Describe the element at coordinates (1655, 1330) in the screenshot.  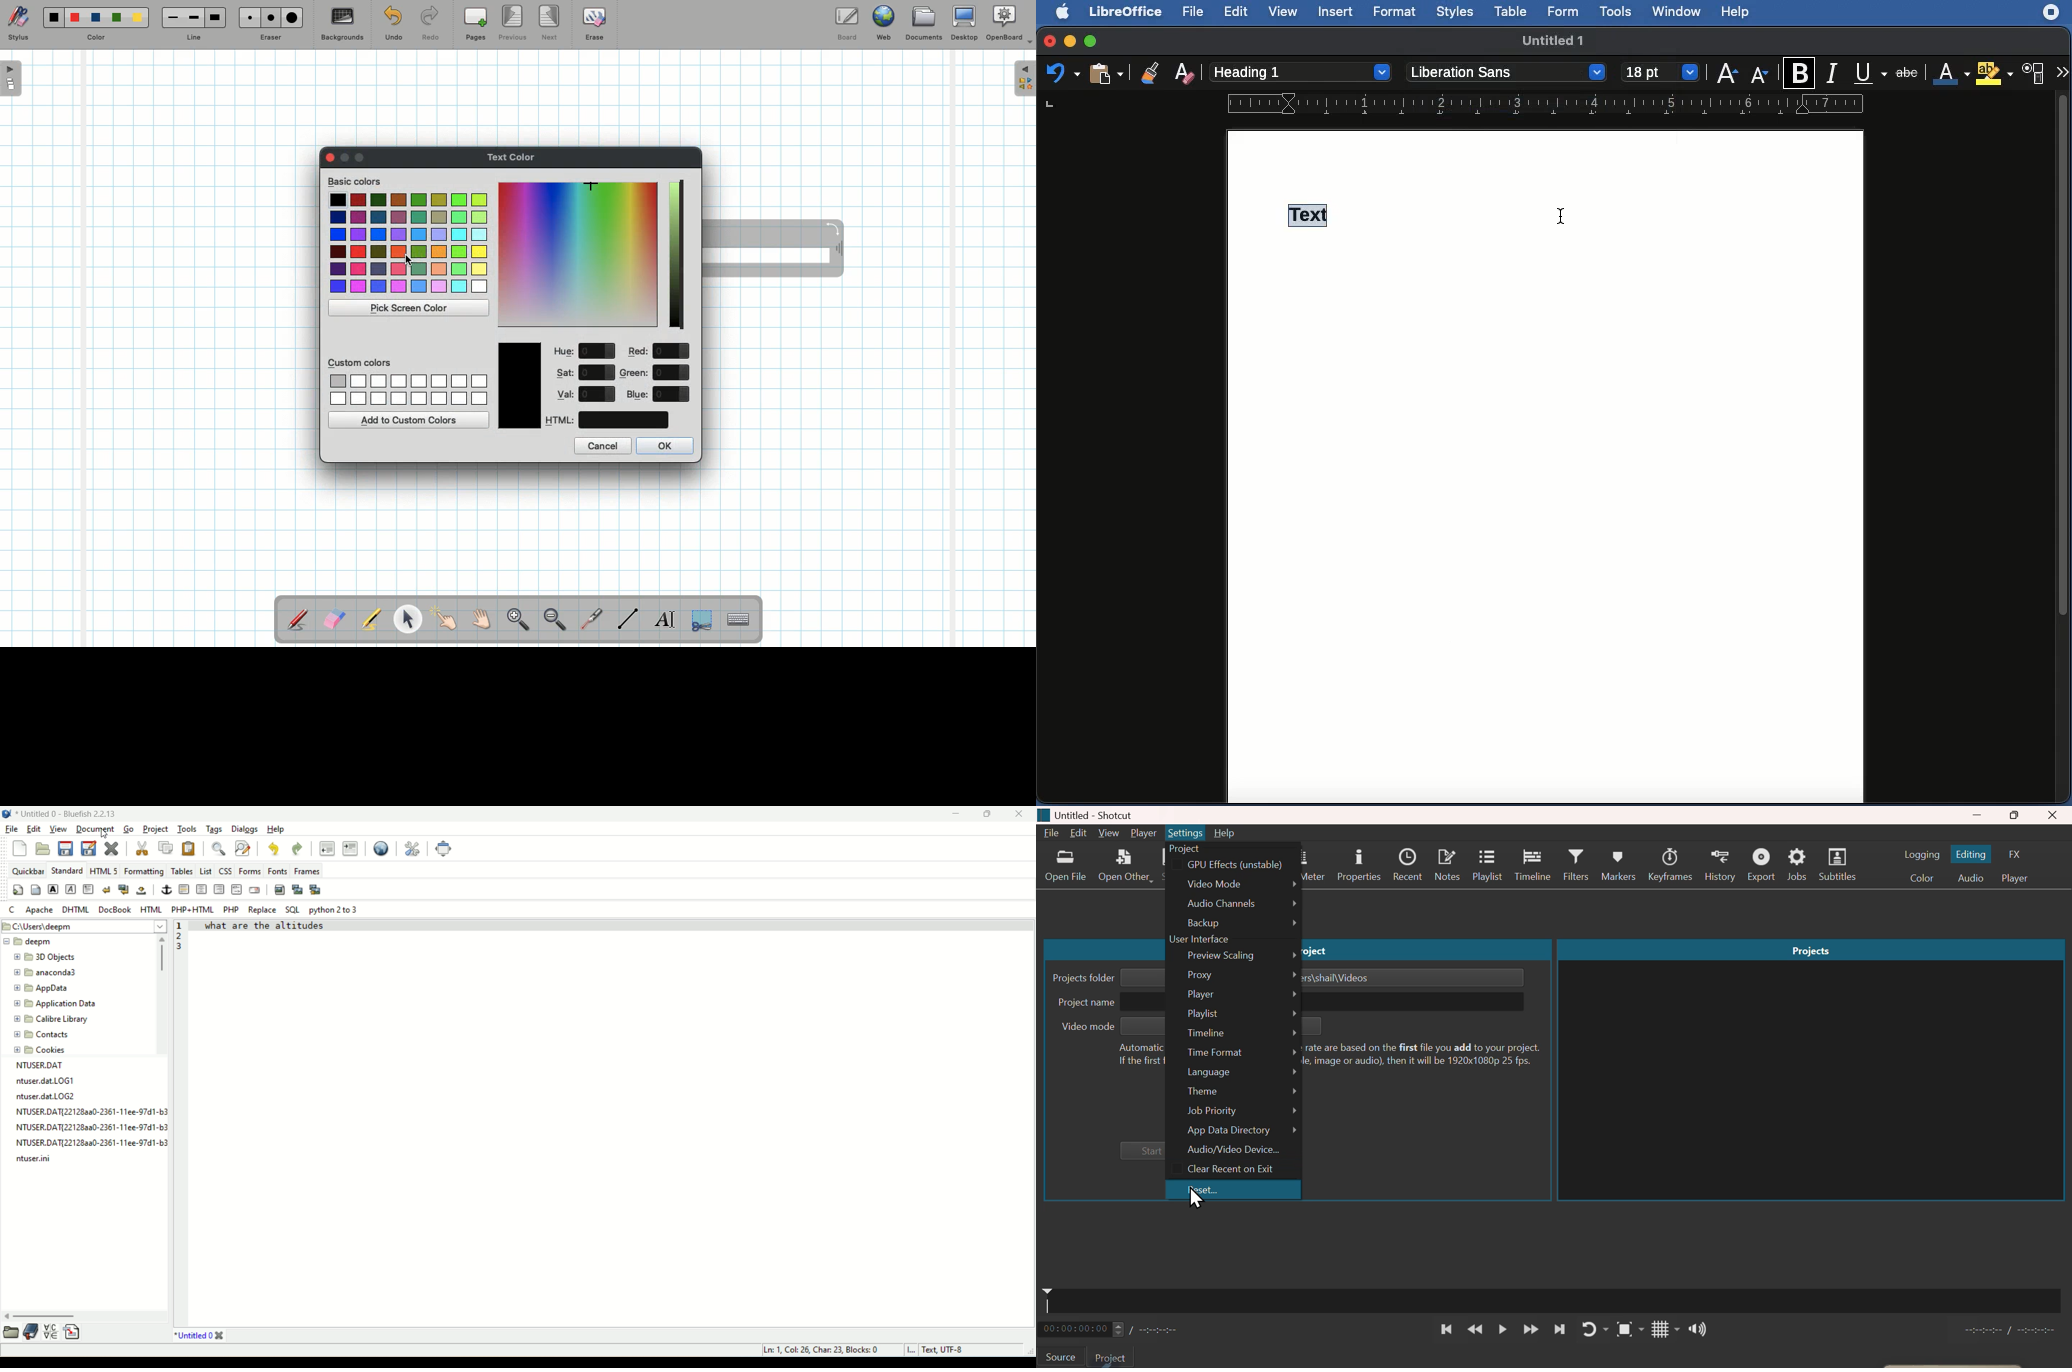
I see `Grid lines` at that location.